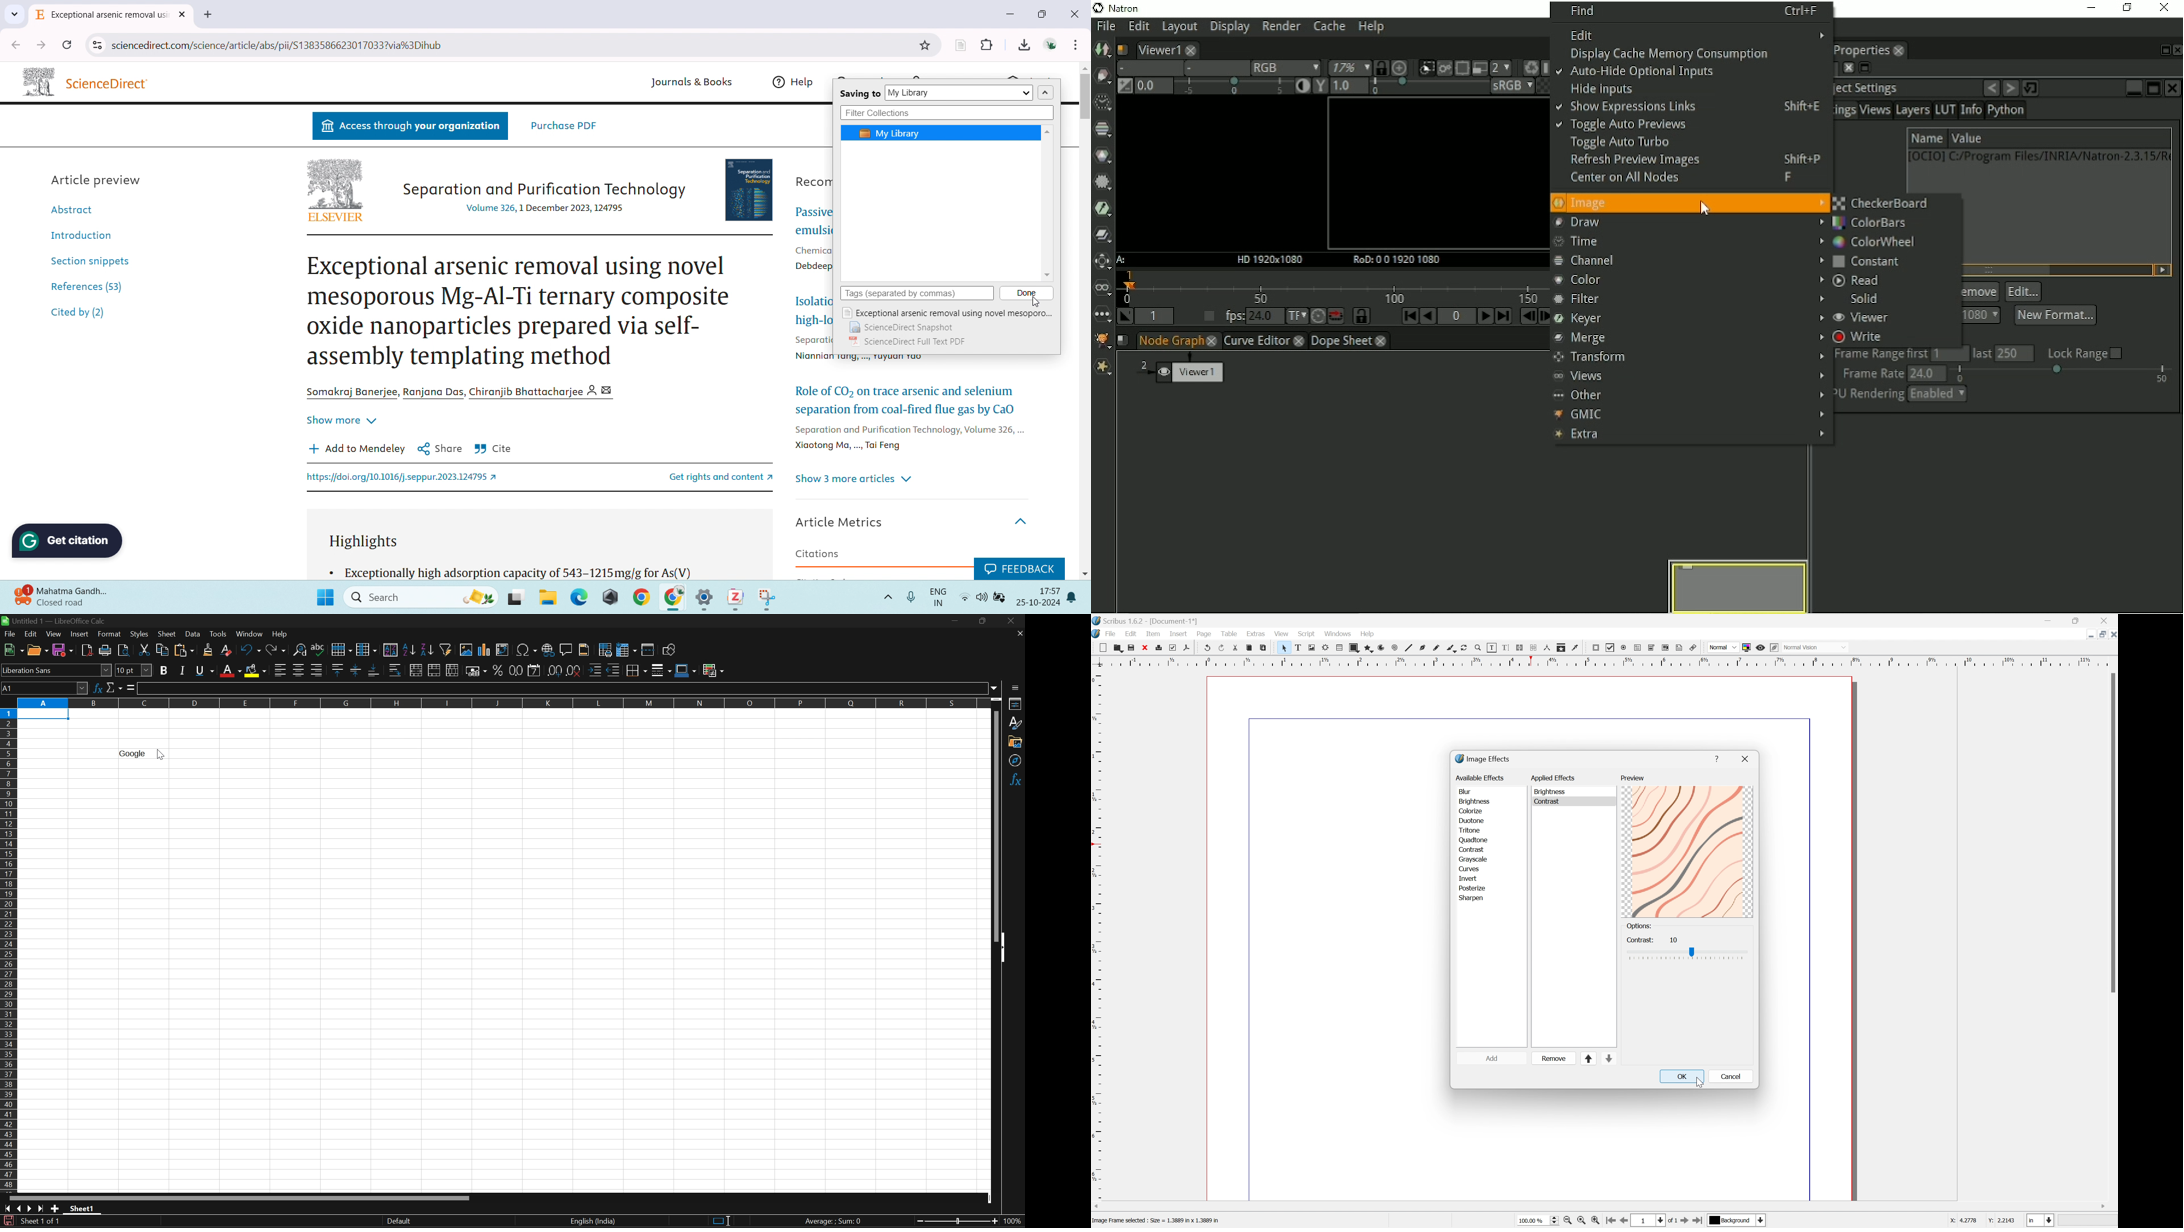  What do you see at coordinates (553, 670) in the screenshot?
I see `Add decimal place` at bounding box center [553, 670].